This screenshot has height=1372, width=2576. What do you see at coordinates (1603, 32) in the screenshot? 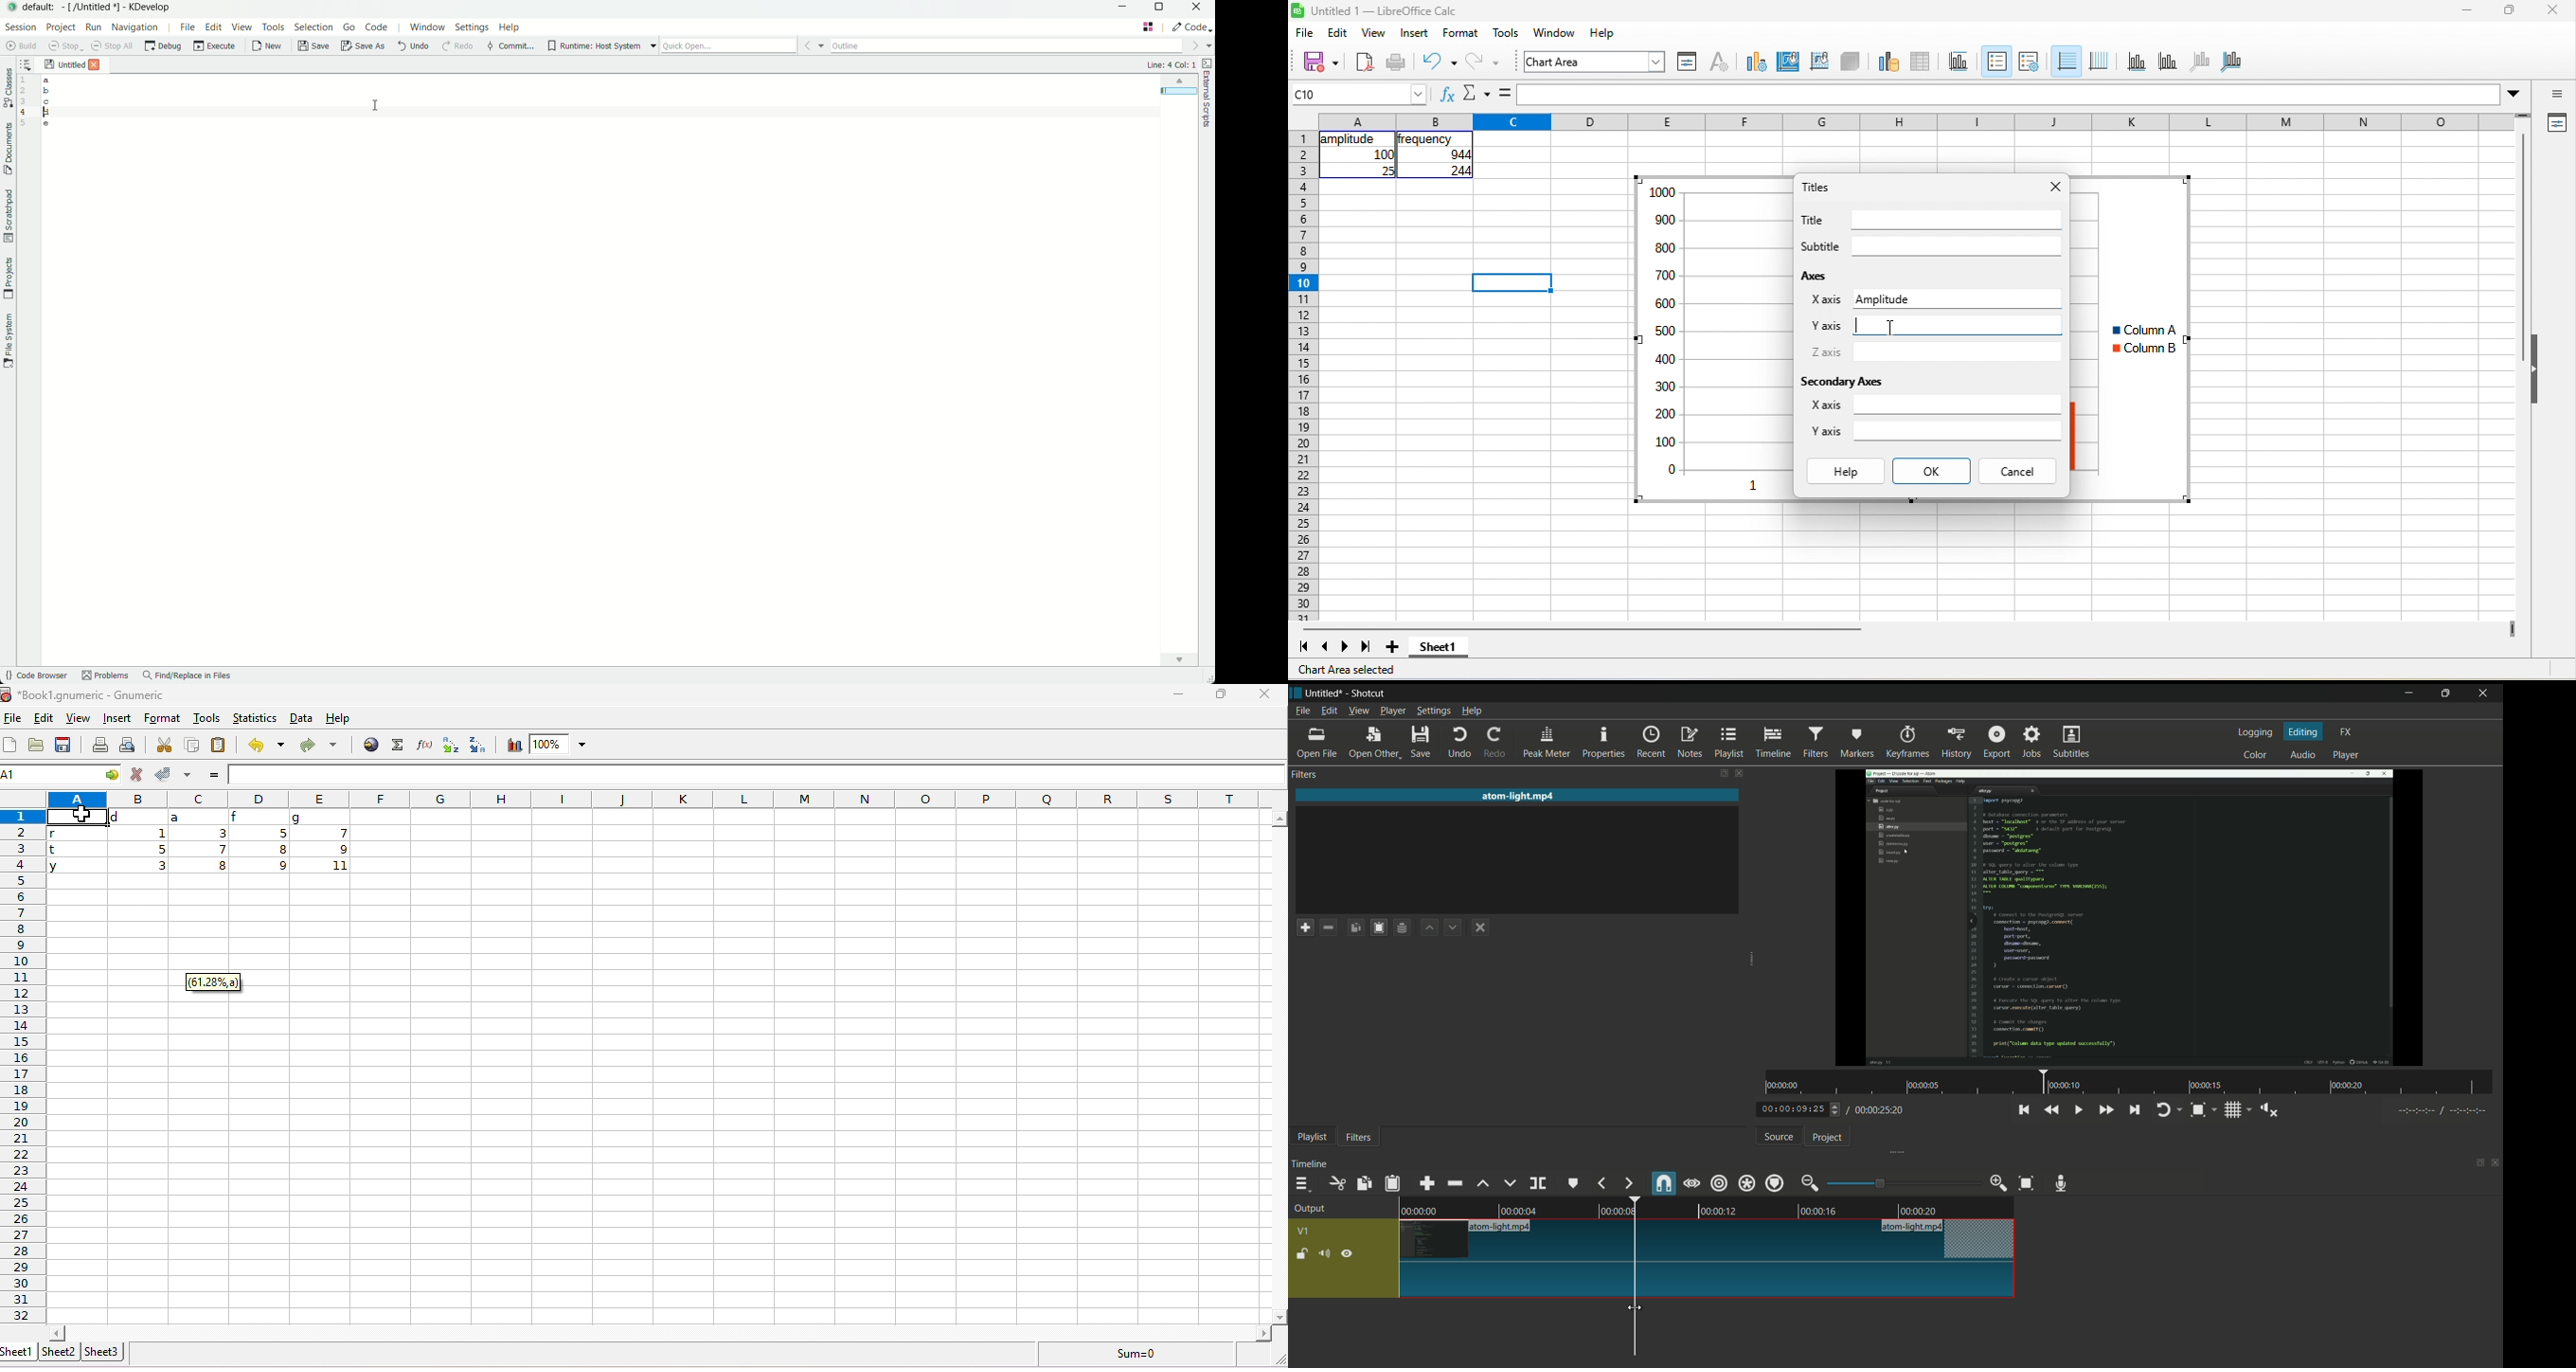
I see `help` at bounding box center [1603, 32].